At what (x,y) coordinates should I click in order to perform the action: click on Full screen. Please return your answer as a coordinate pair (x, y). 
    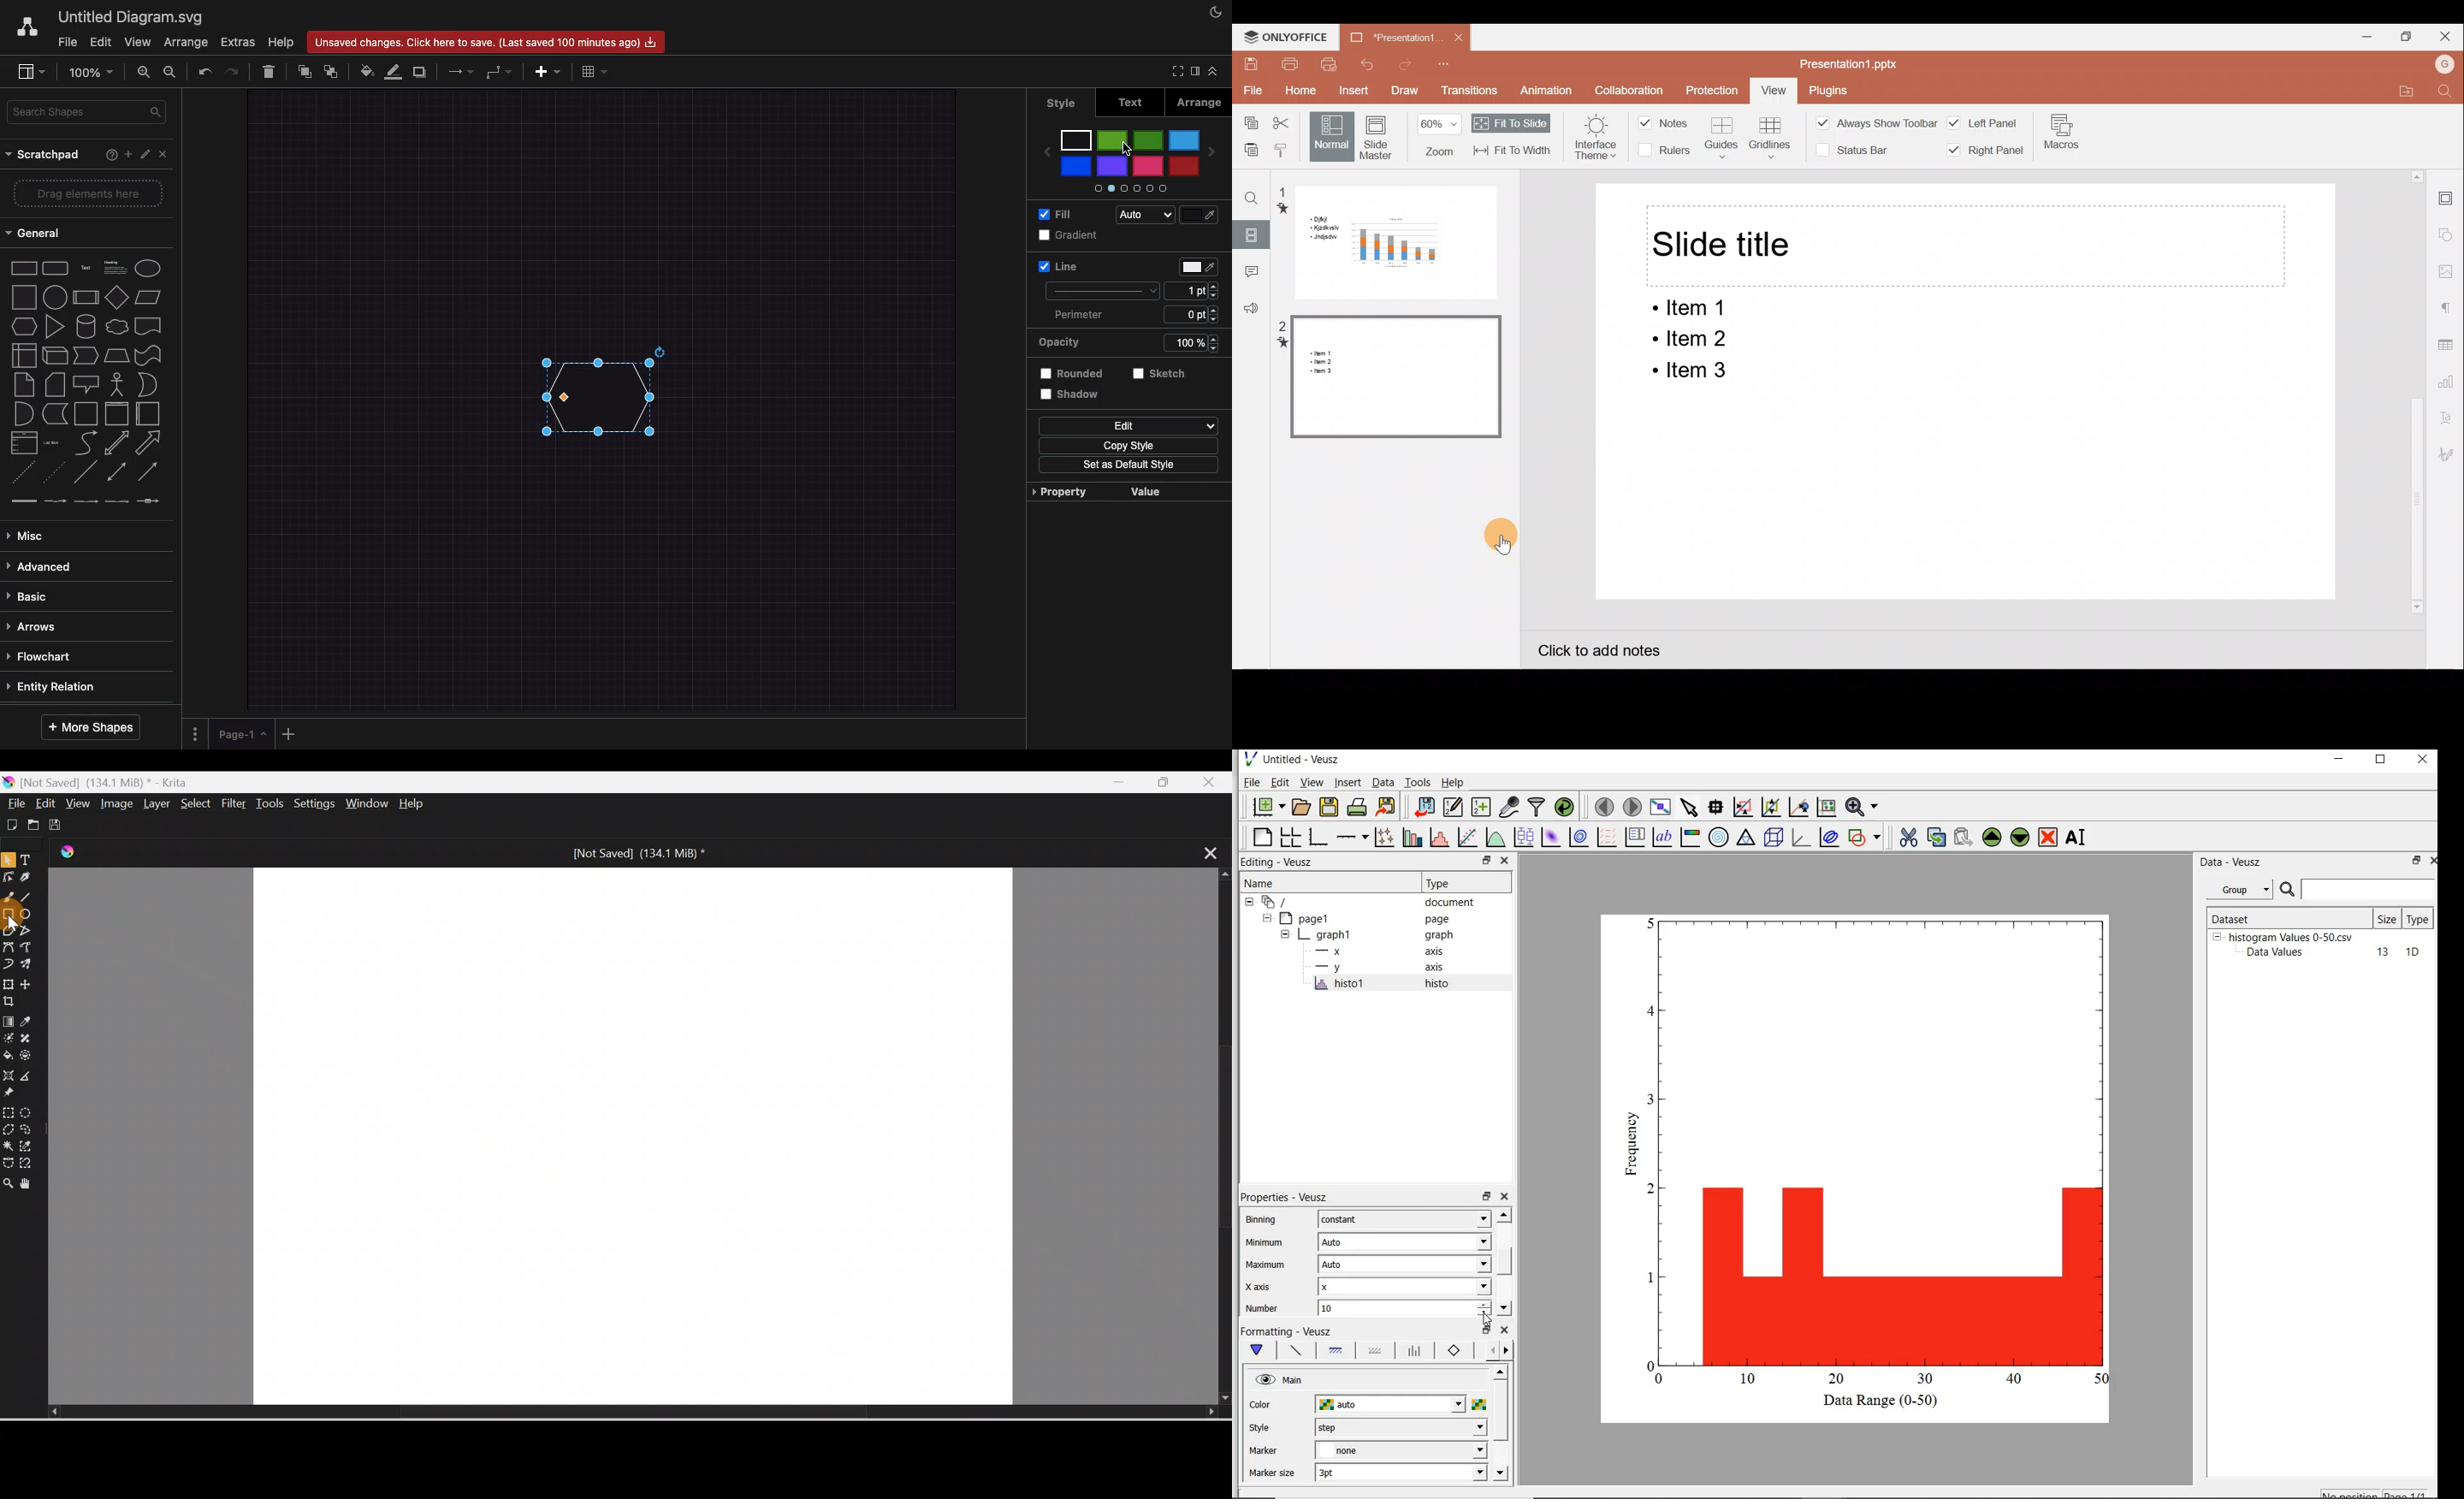
    Looking at the image, I should click on (1176, 71).